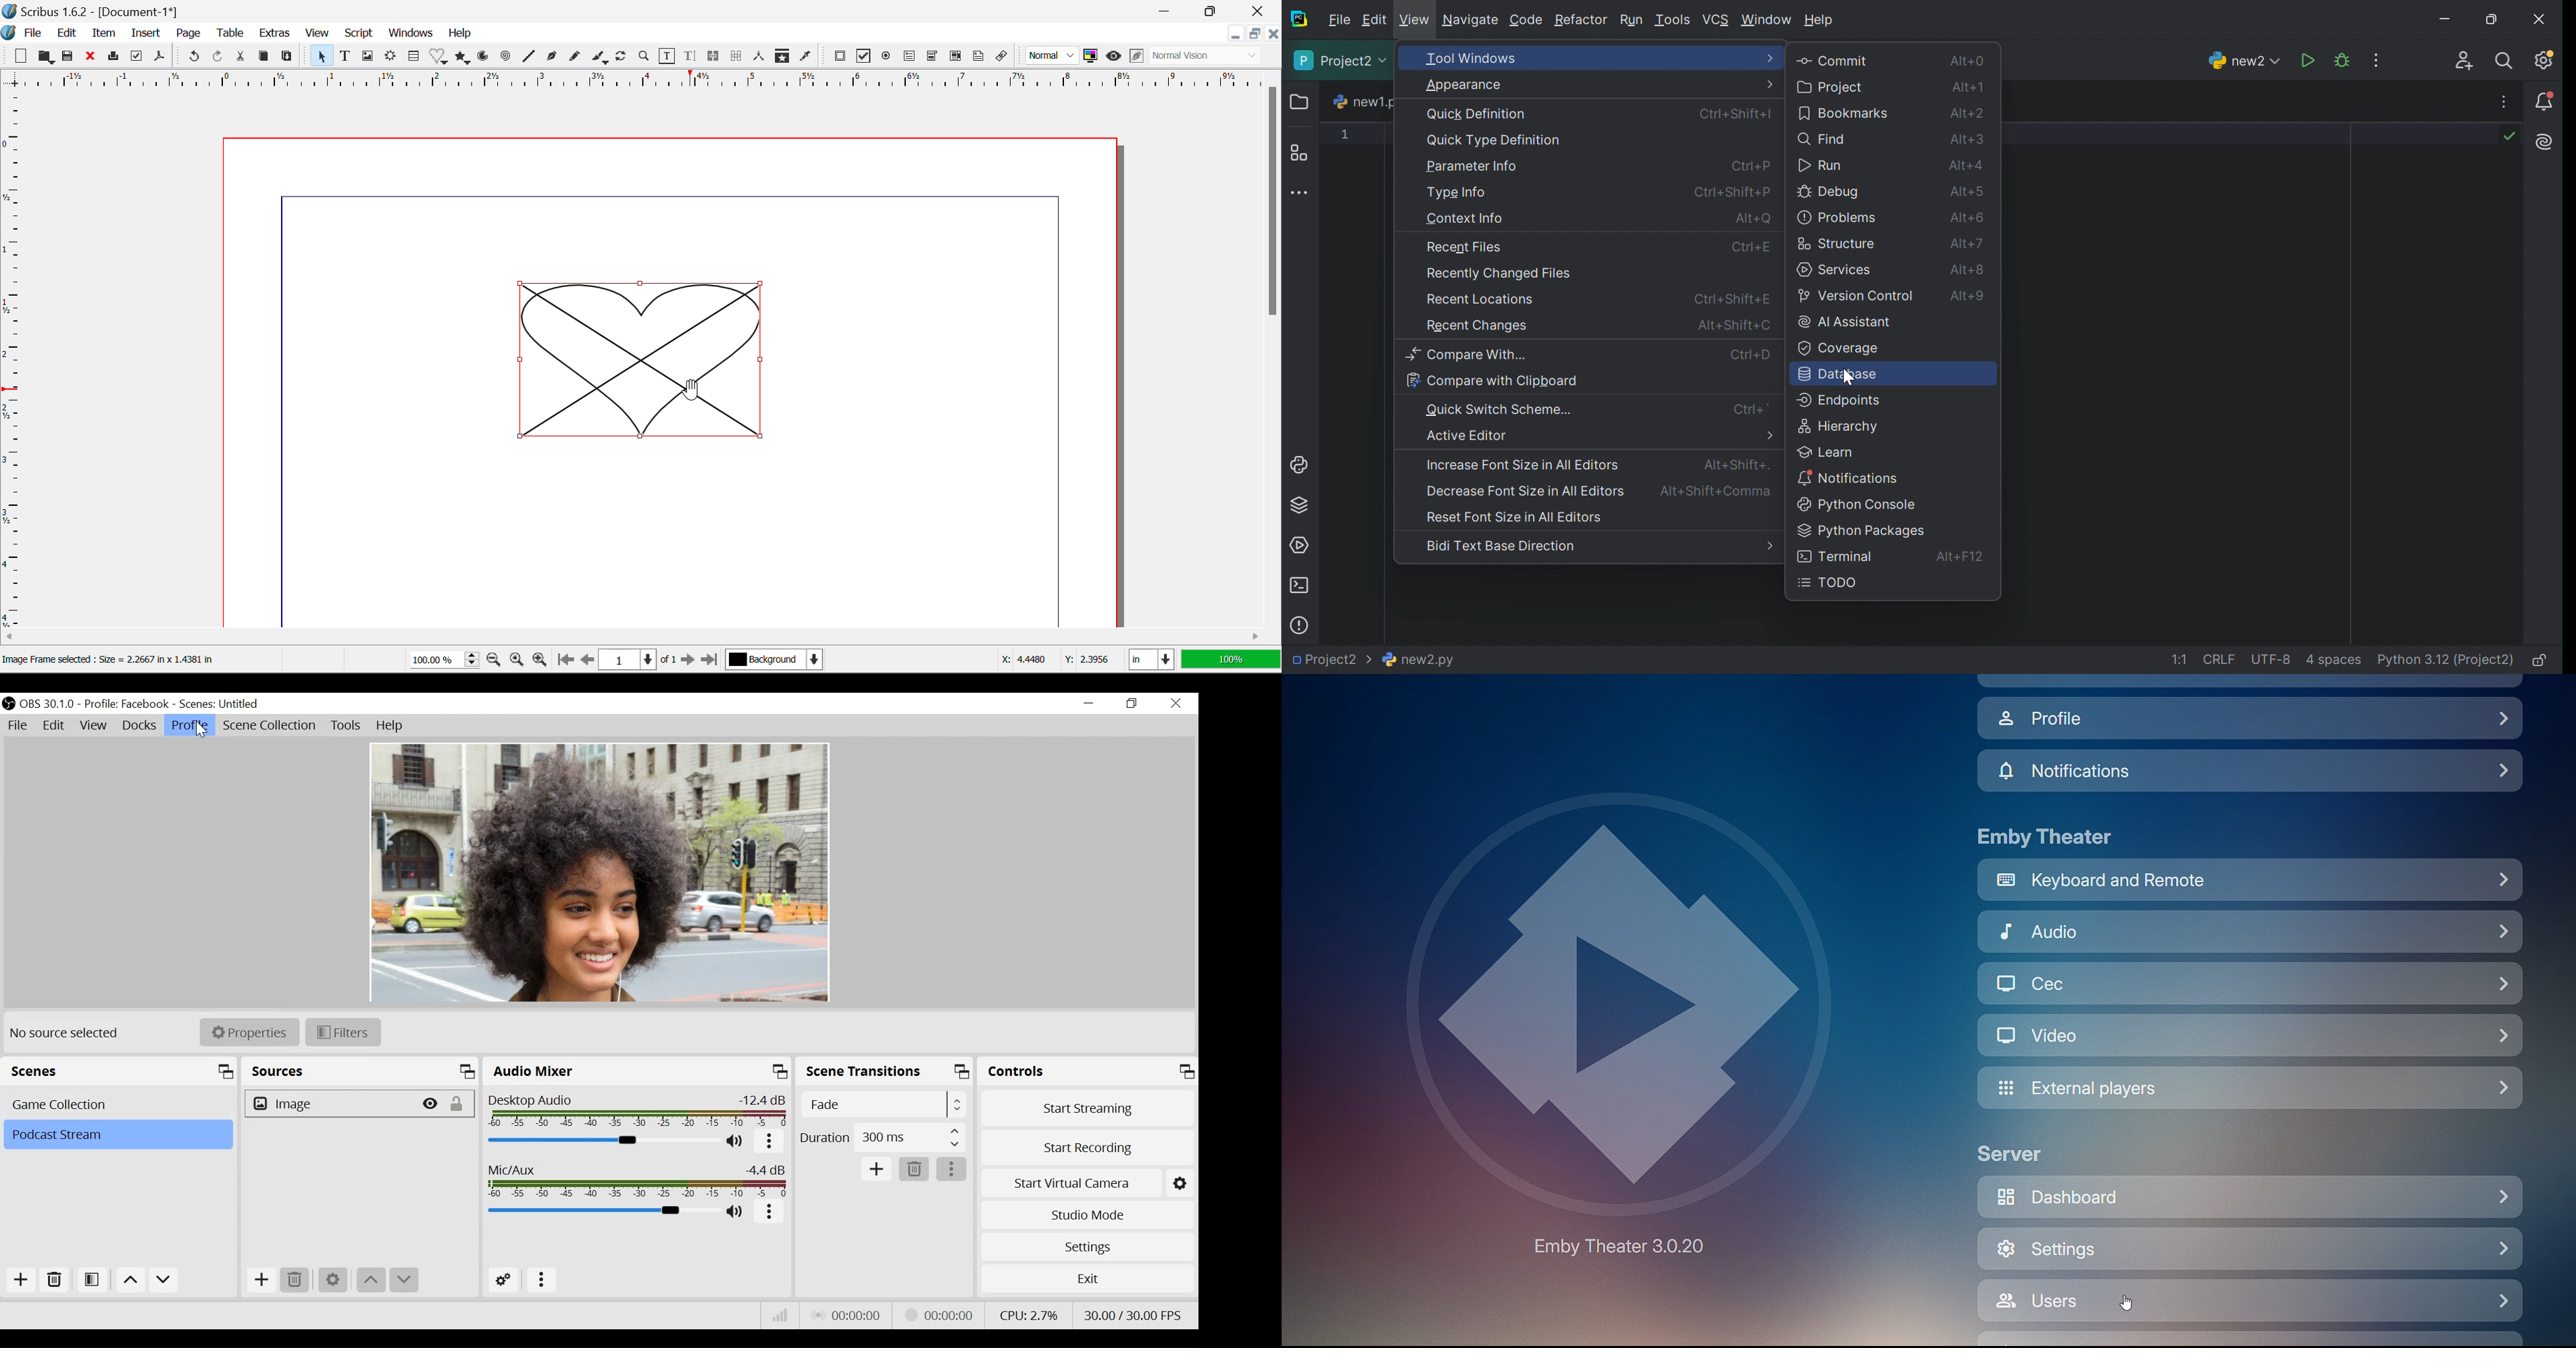  I want to click on Text Annotation, so click(977, 57).